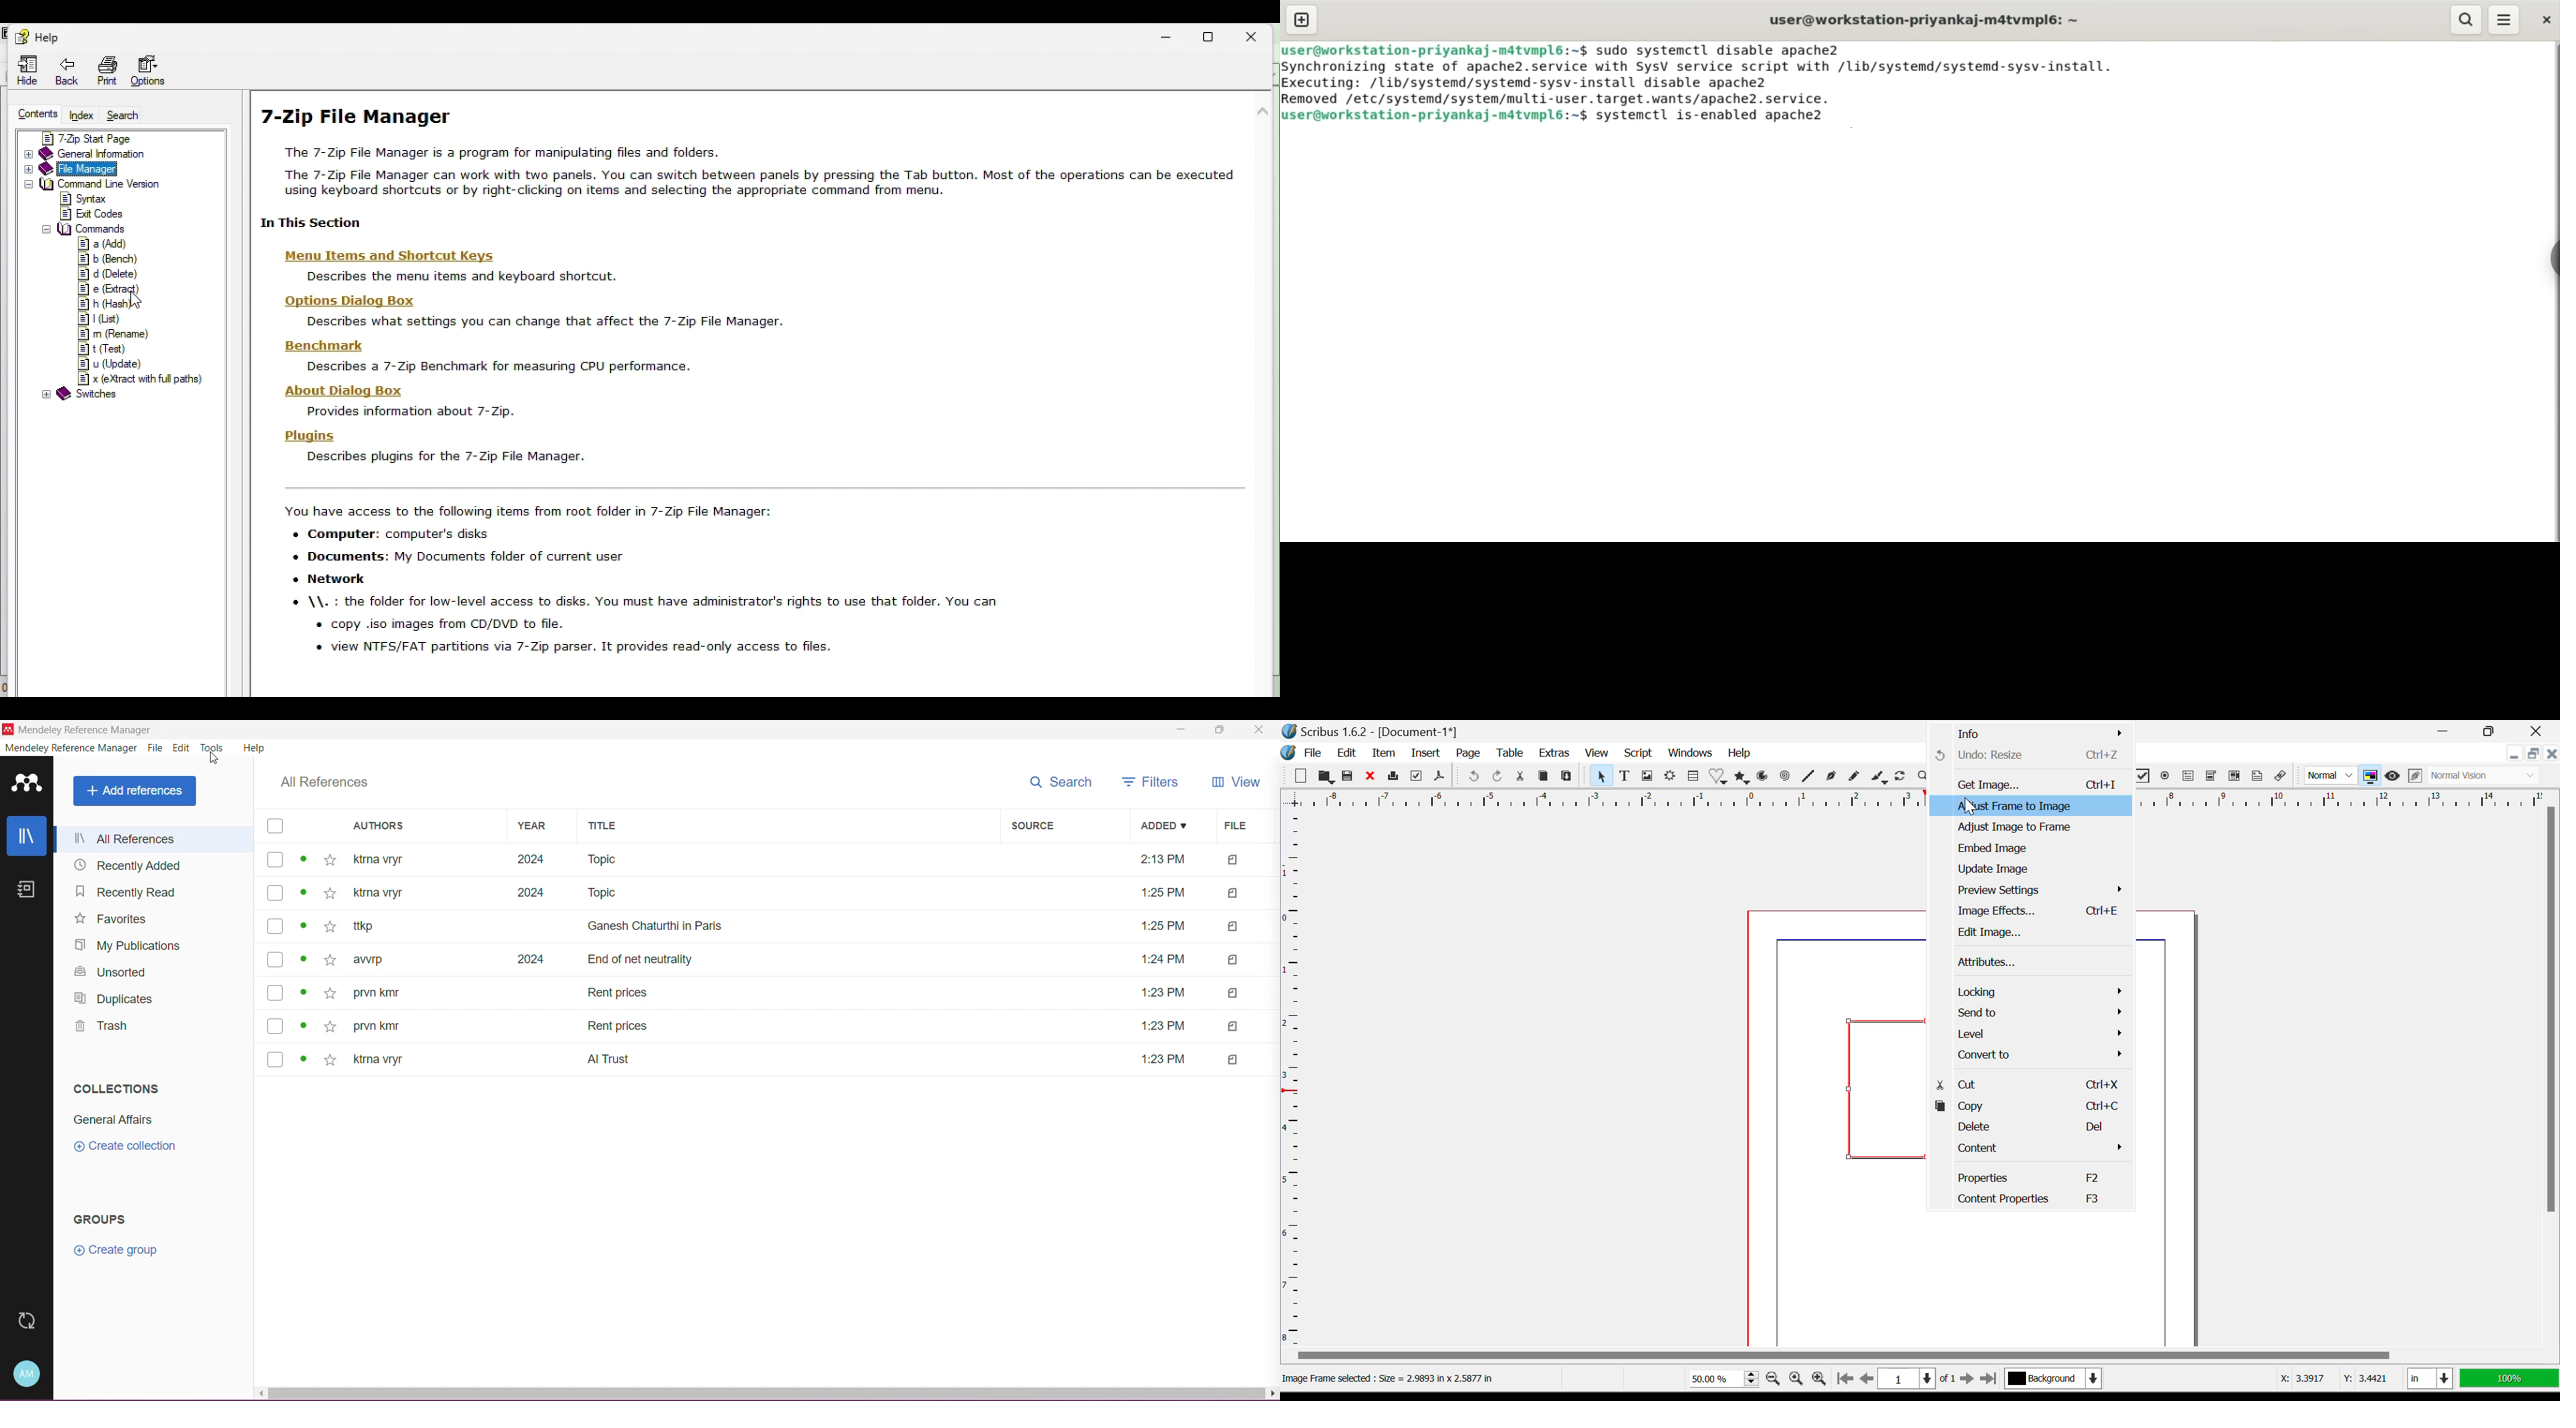  What do you see at coordinates (2504, 20) in the screenshot?
I see `more options` at bounding box center [2504, 20].